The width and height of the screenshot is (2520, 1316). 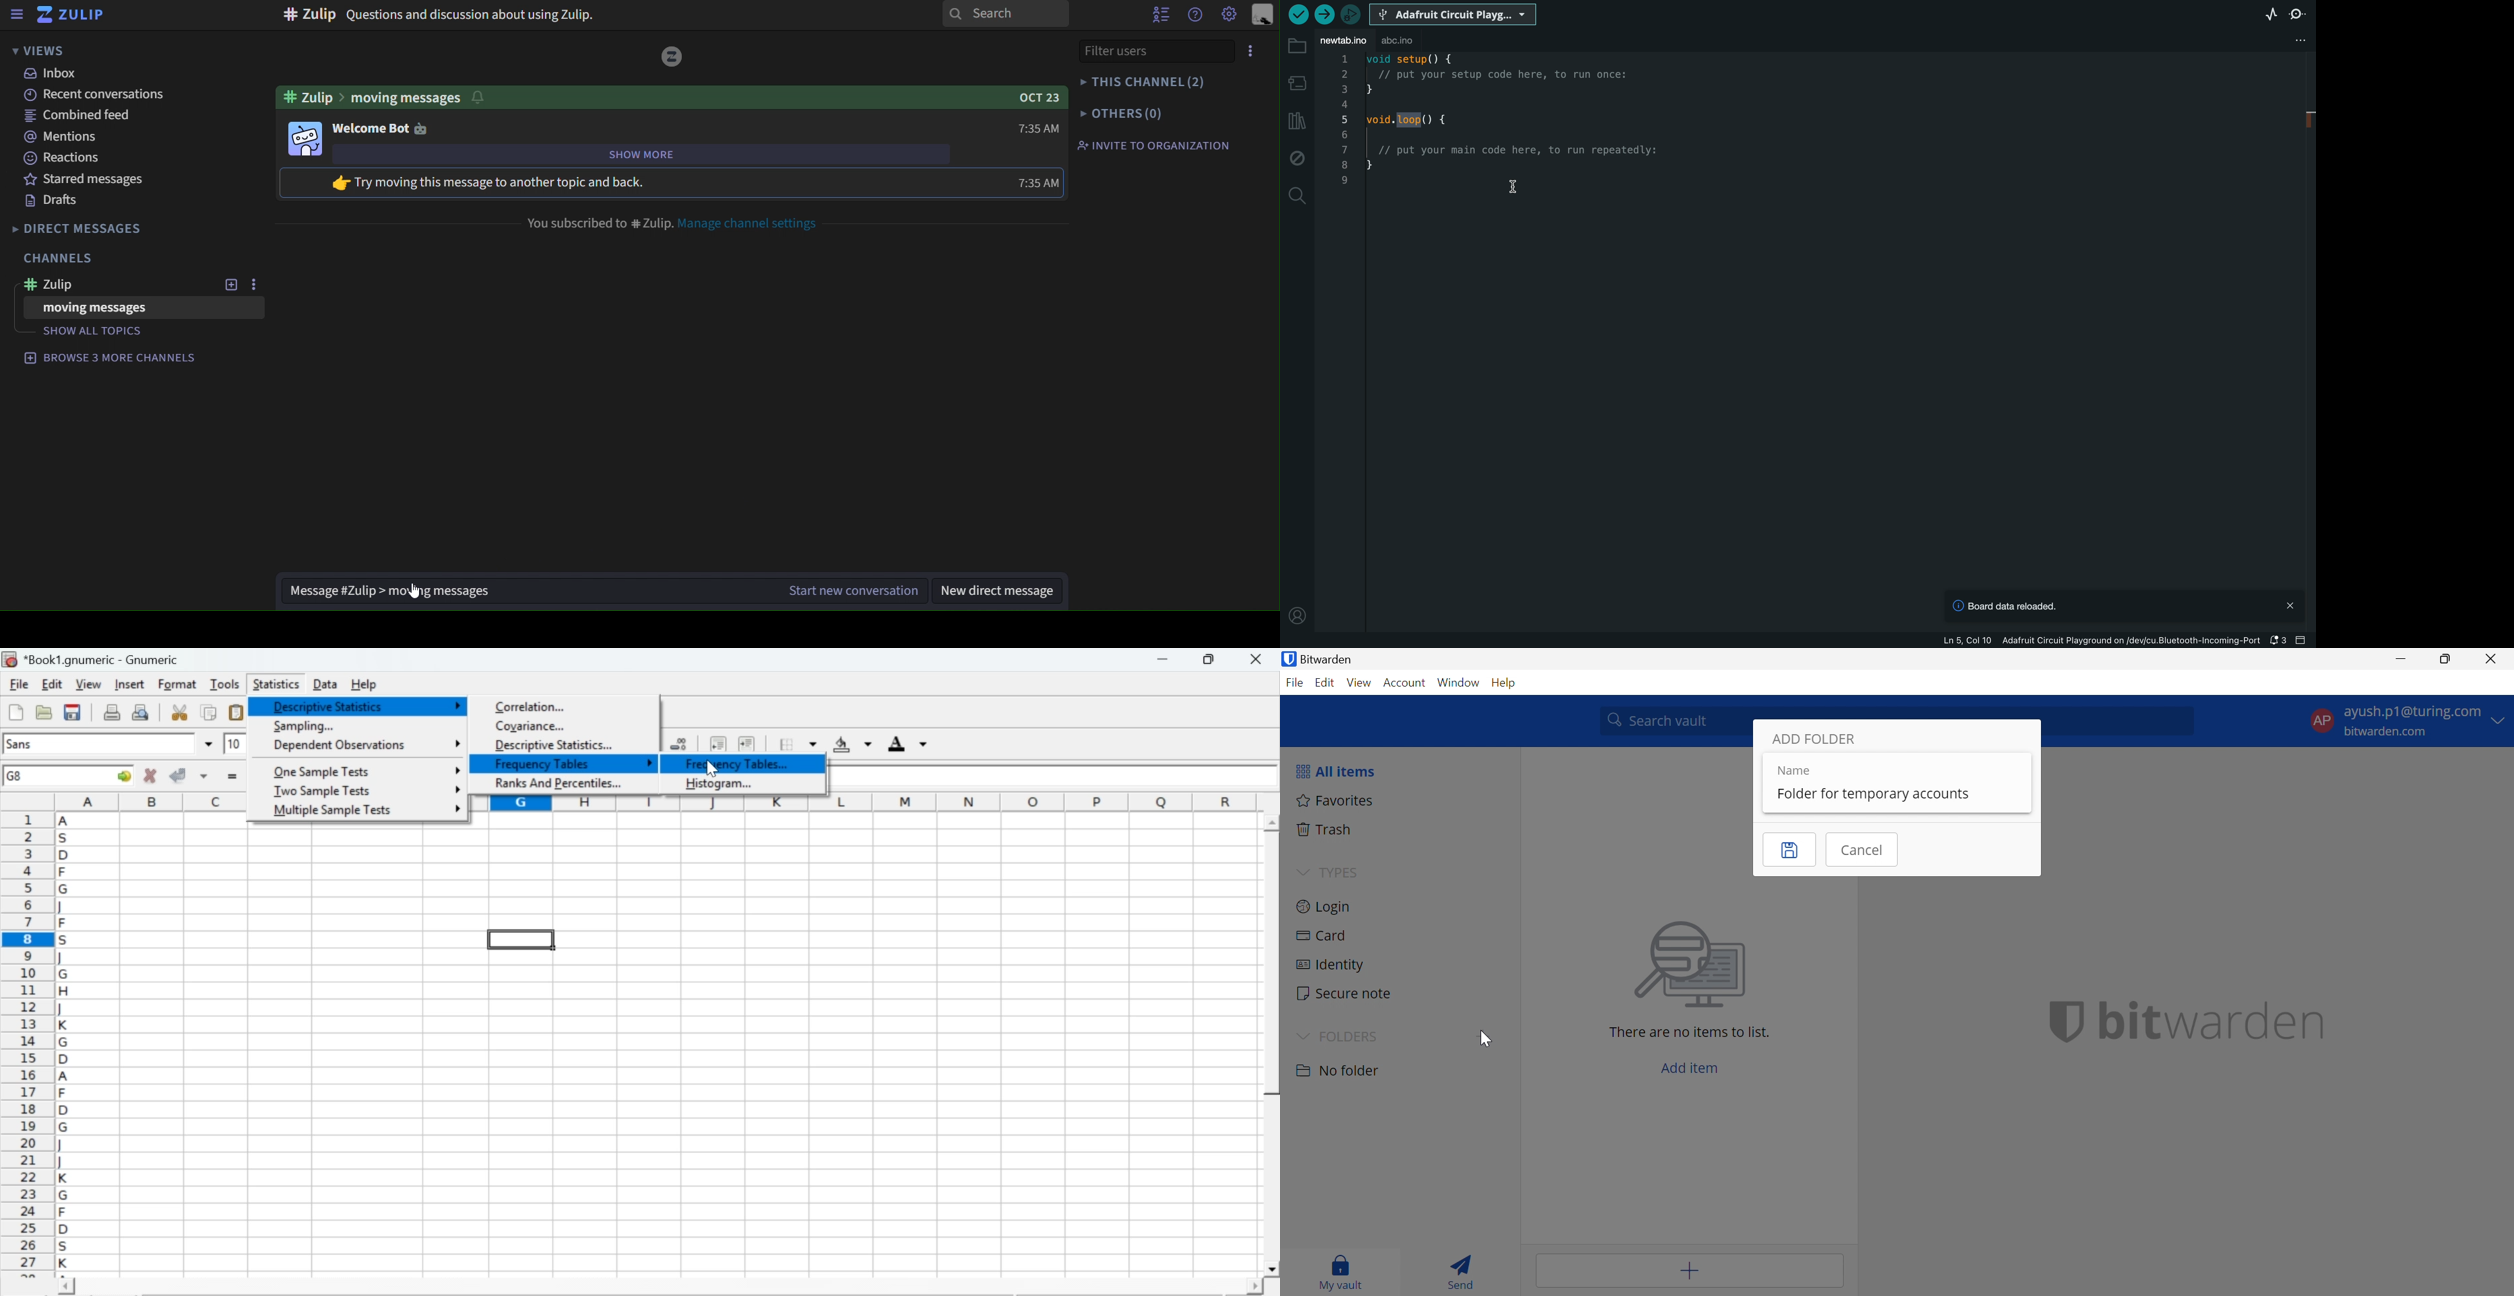 What do you see at coordinates (1122, 113) in the screenshot?
I see `others(0)` at bounding box center [1122, 113].